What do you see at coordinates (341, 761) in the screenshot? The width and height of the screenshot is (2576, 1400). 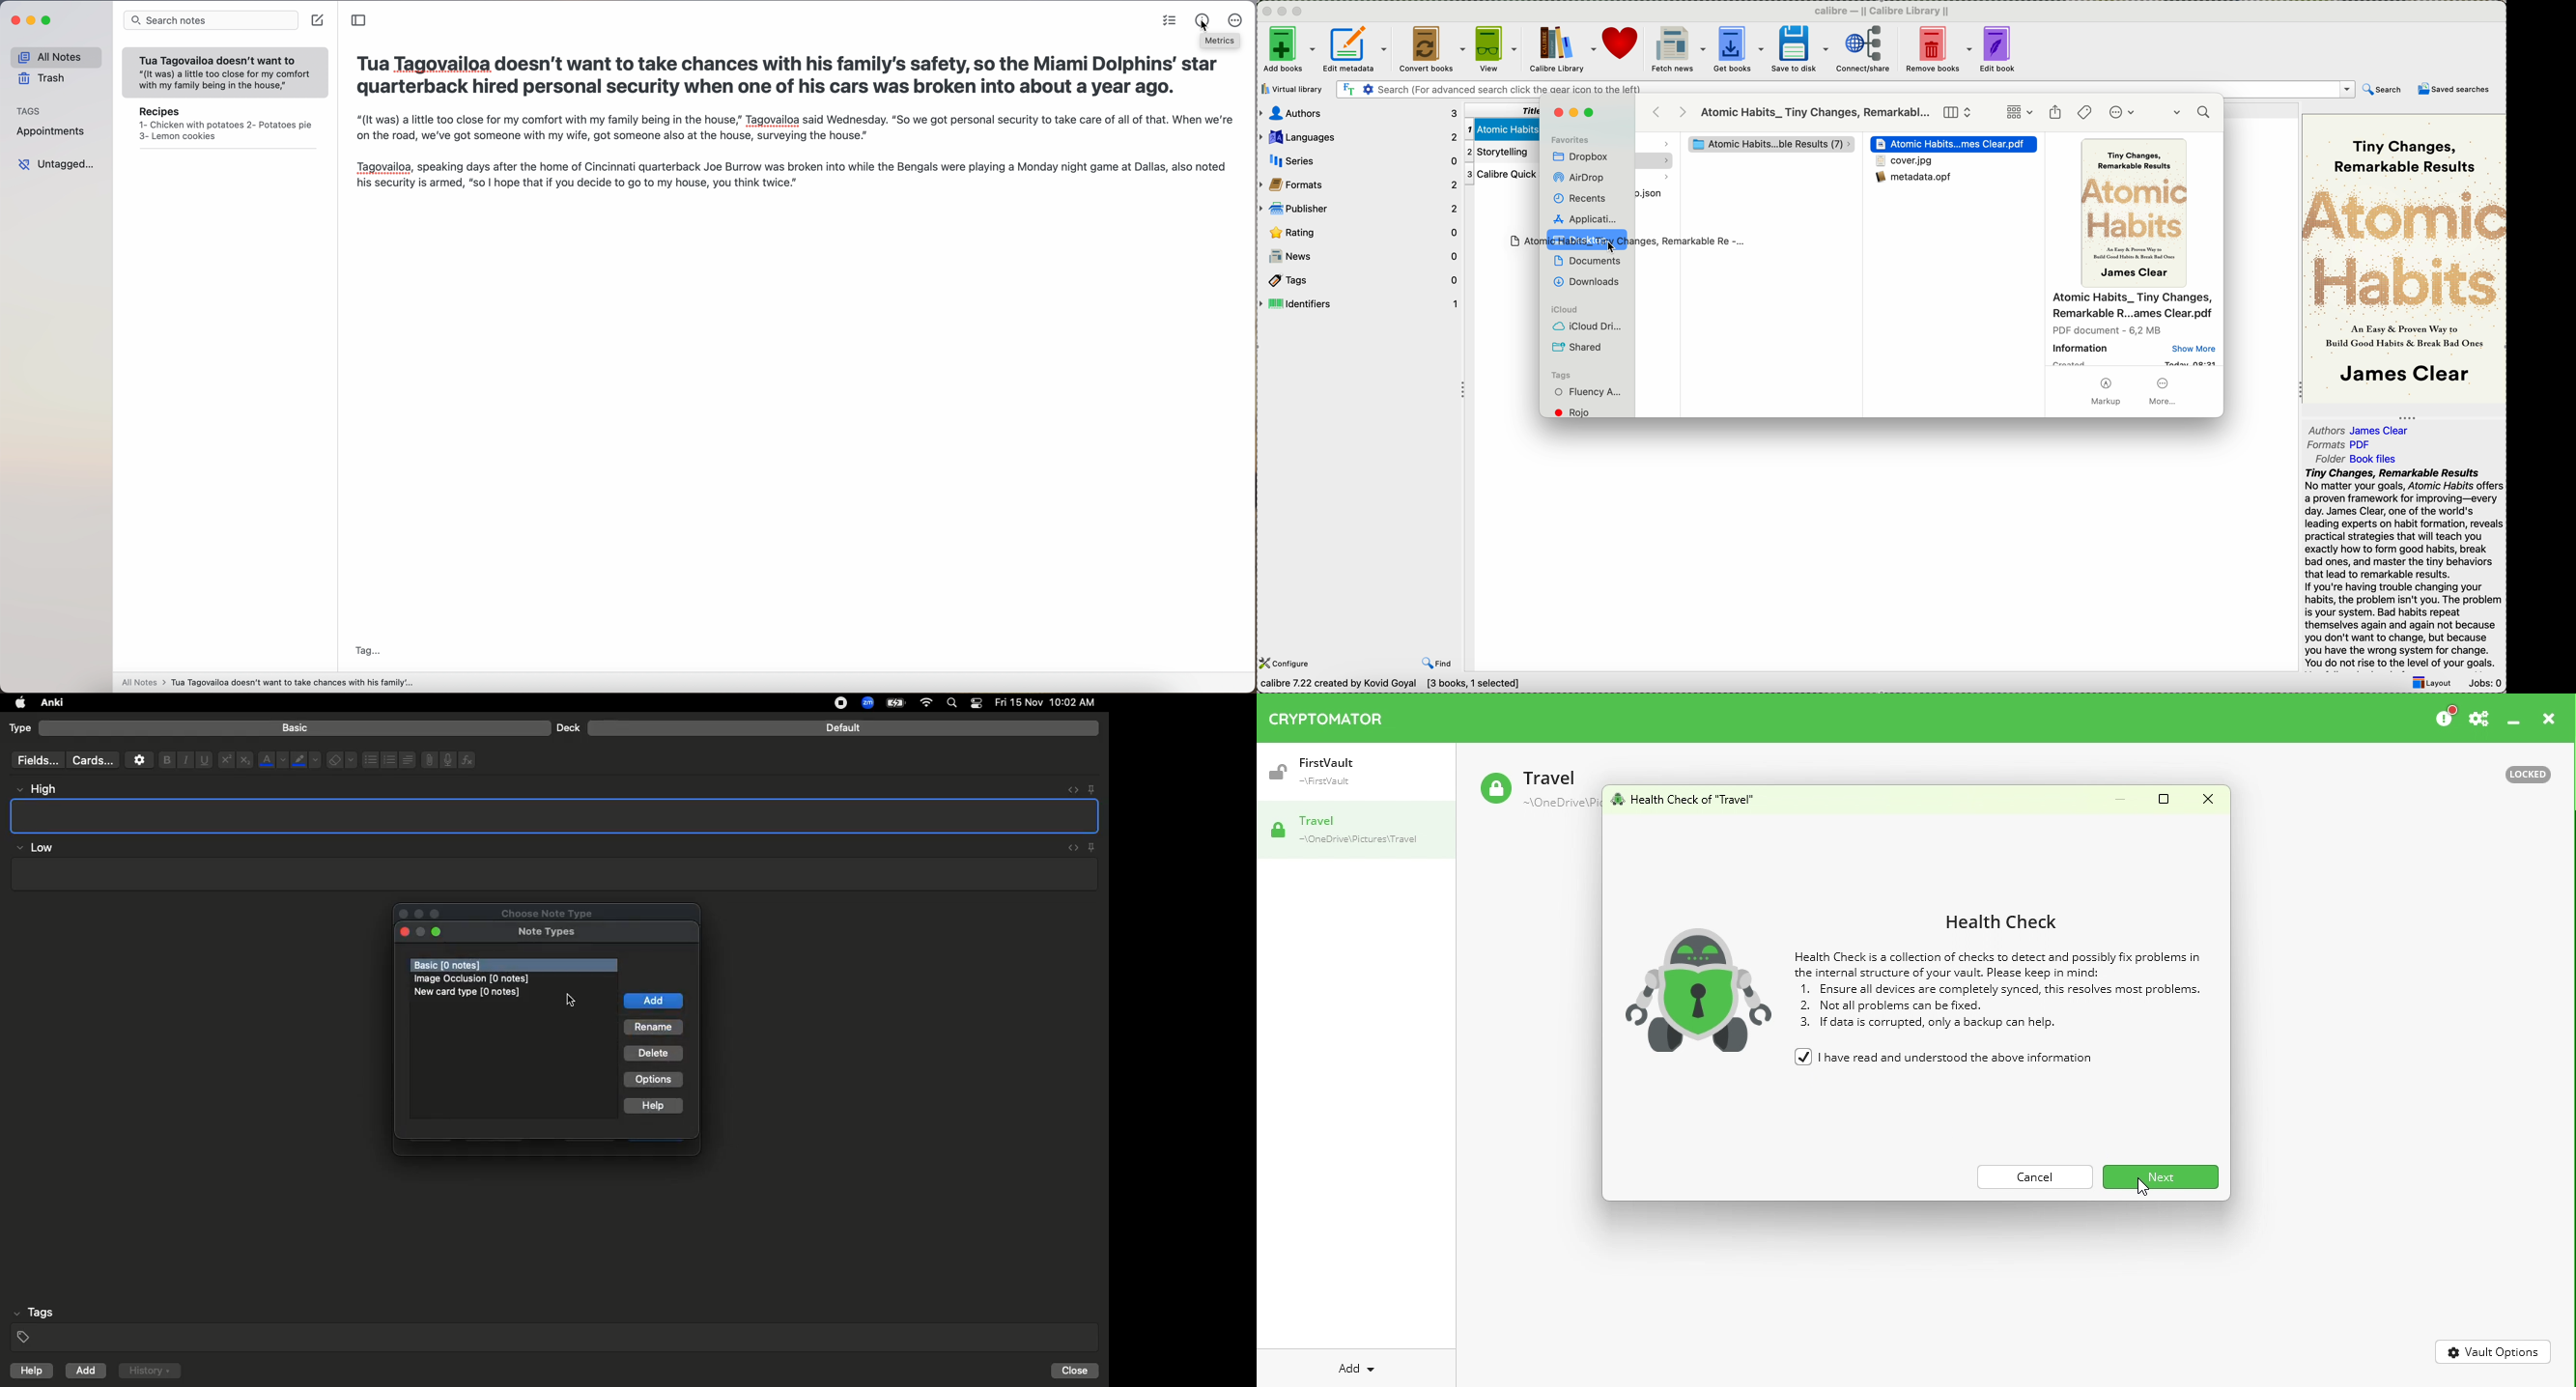 I see `Eraser` at bounding box center [341, 761].